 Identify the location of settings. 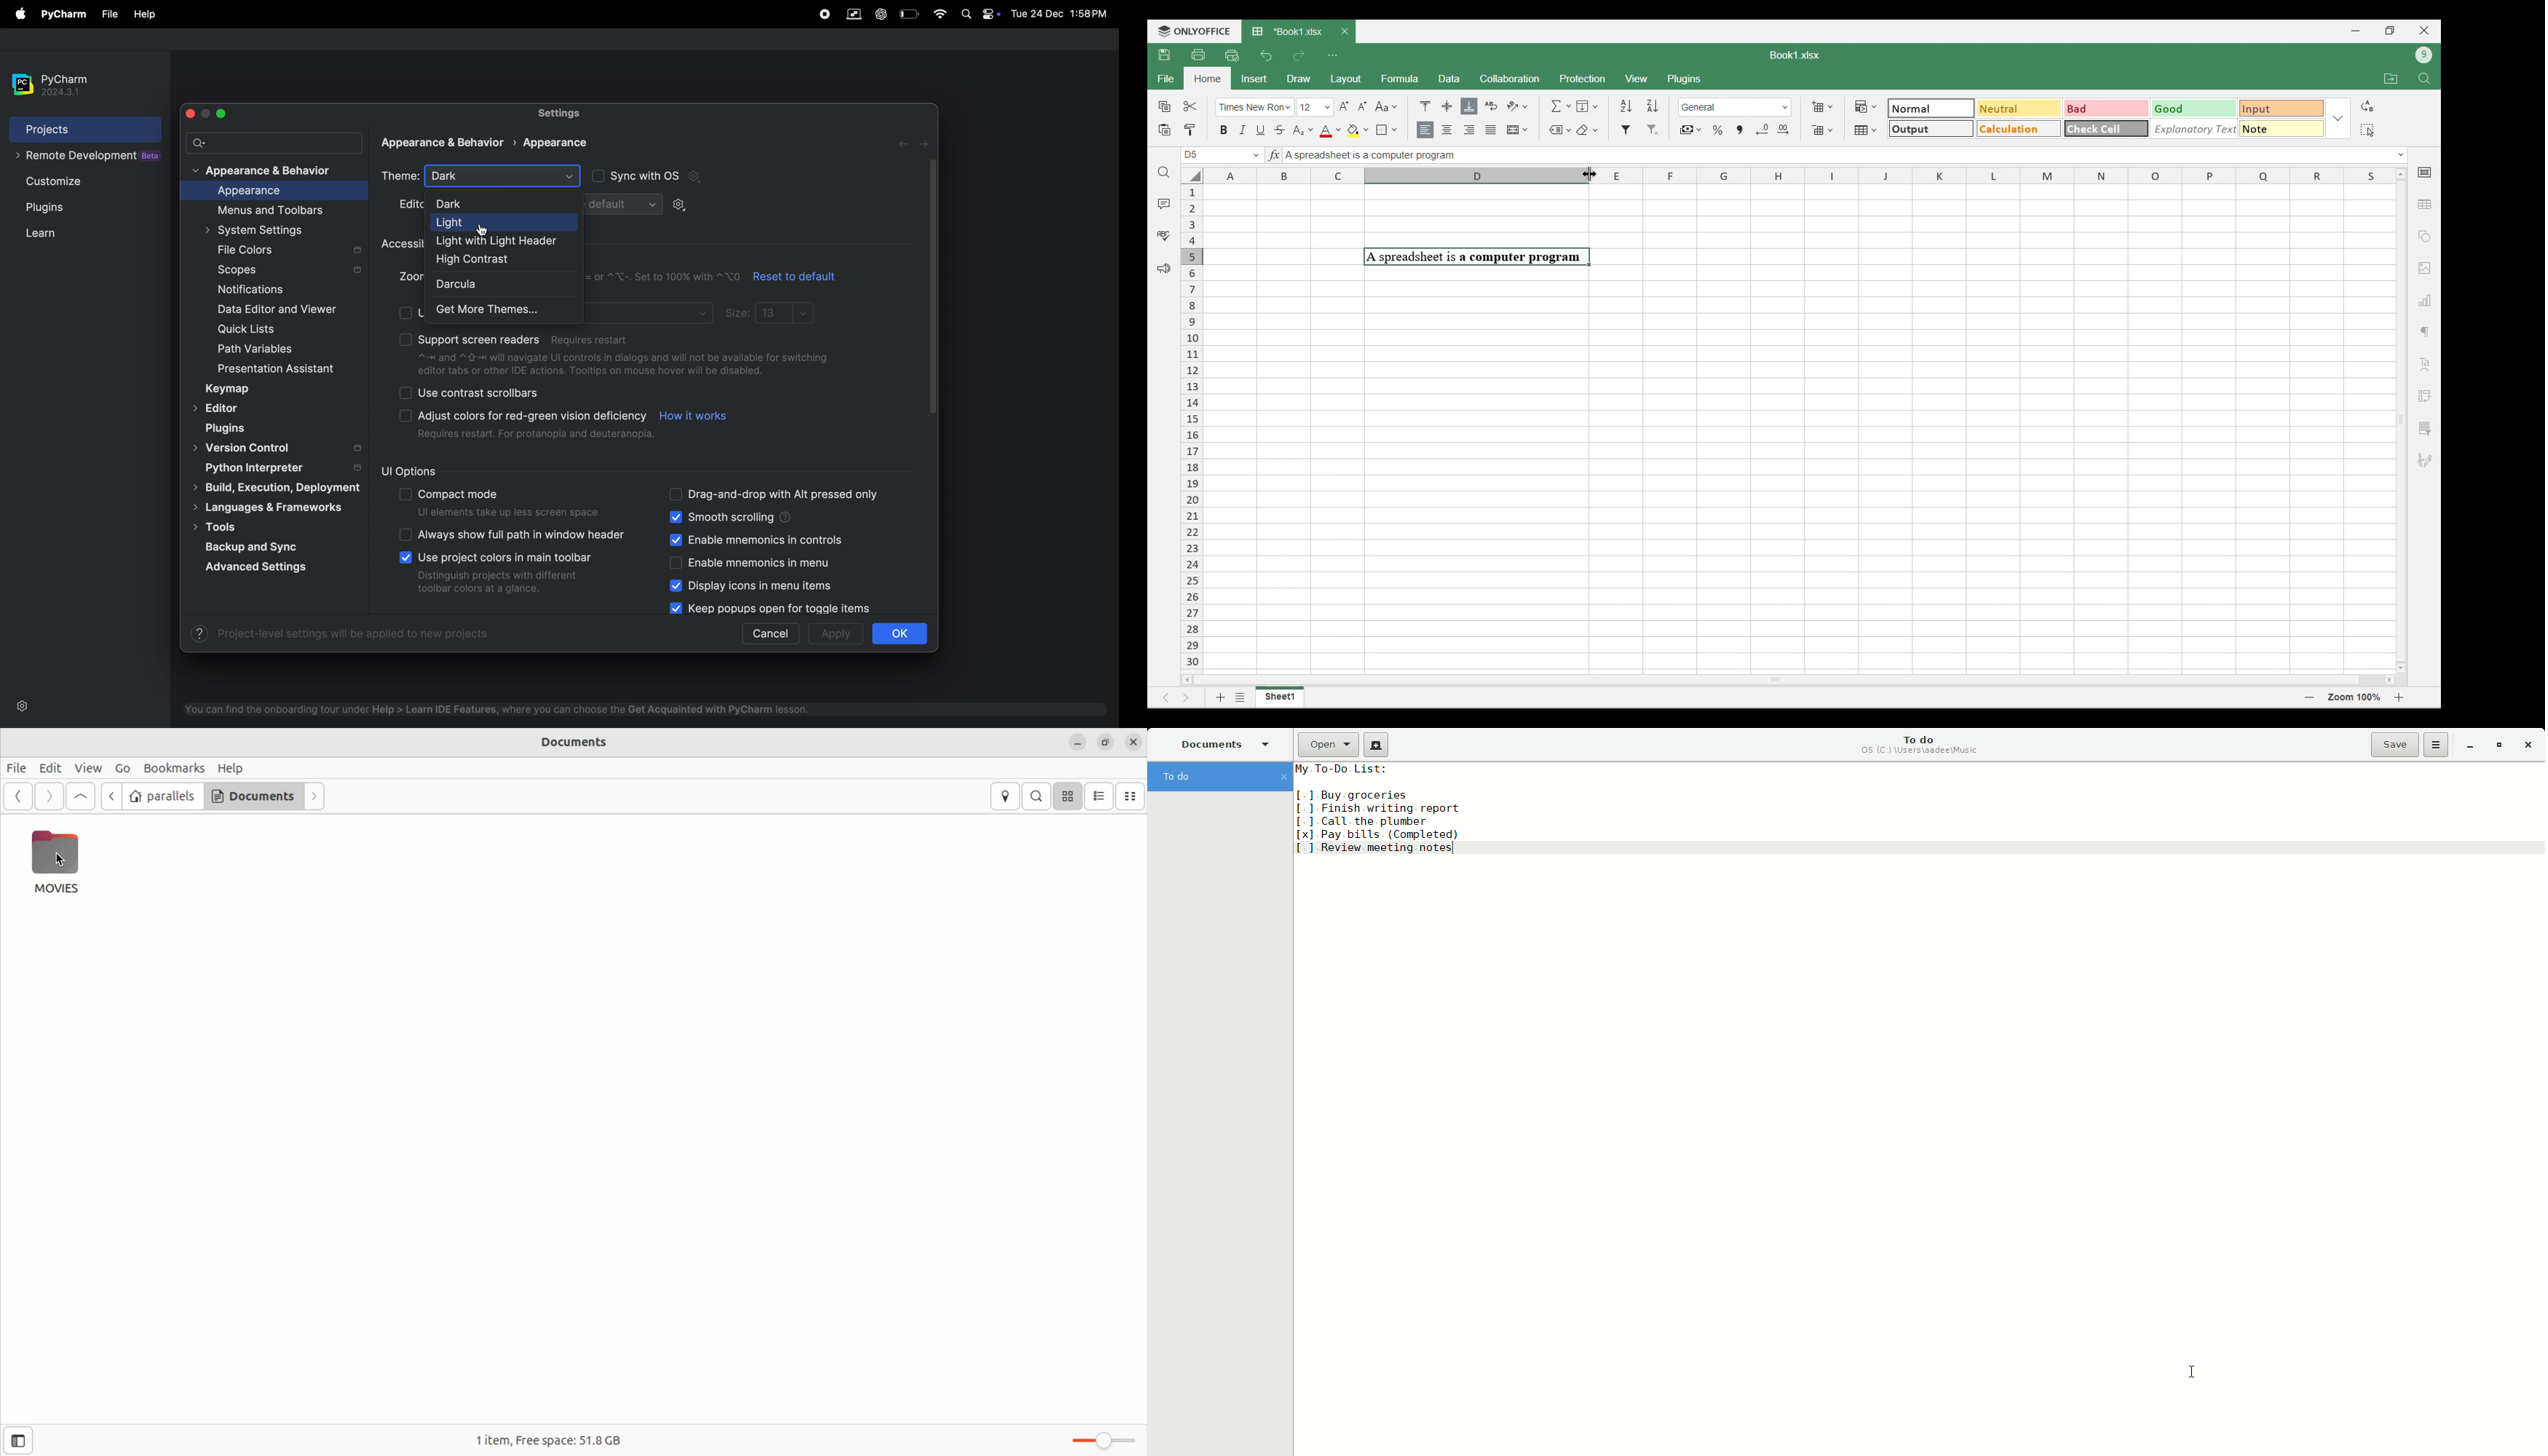
(25, 706).